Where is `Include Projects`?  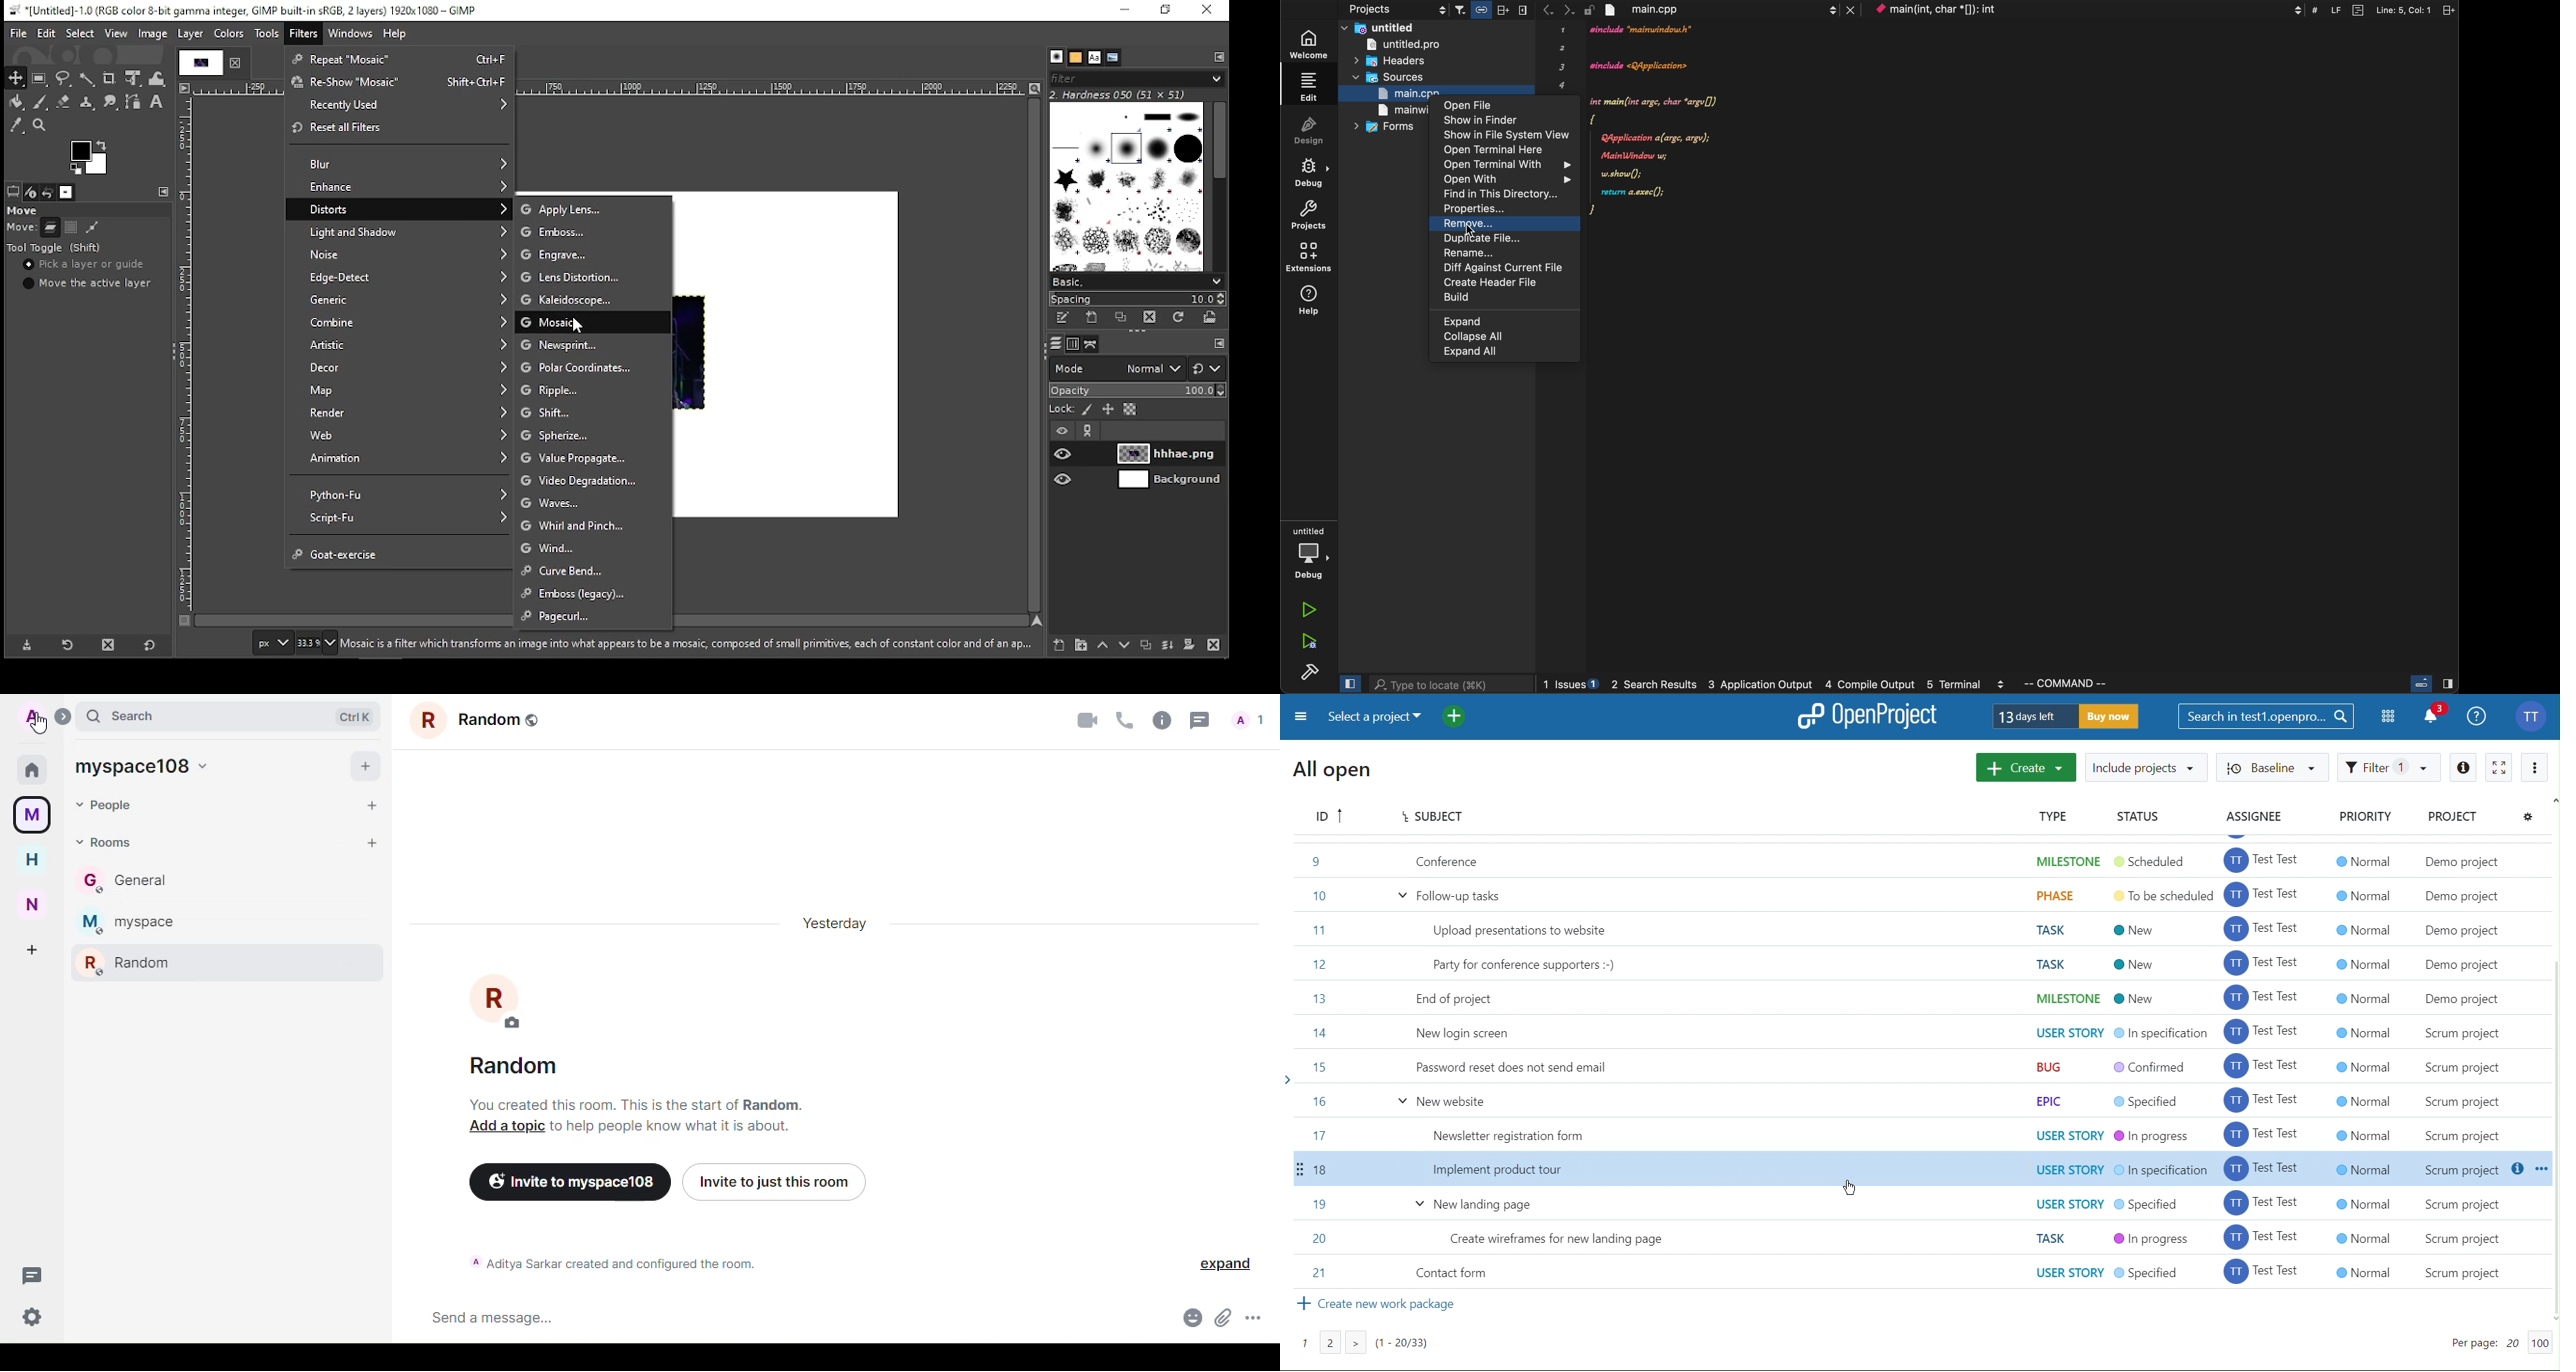 Include Projects is located at coordinates (2146, 767).